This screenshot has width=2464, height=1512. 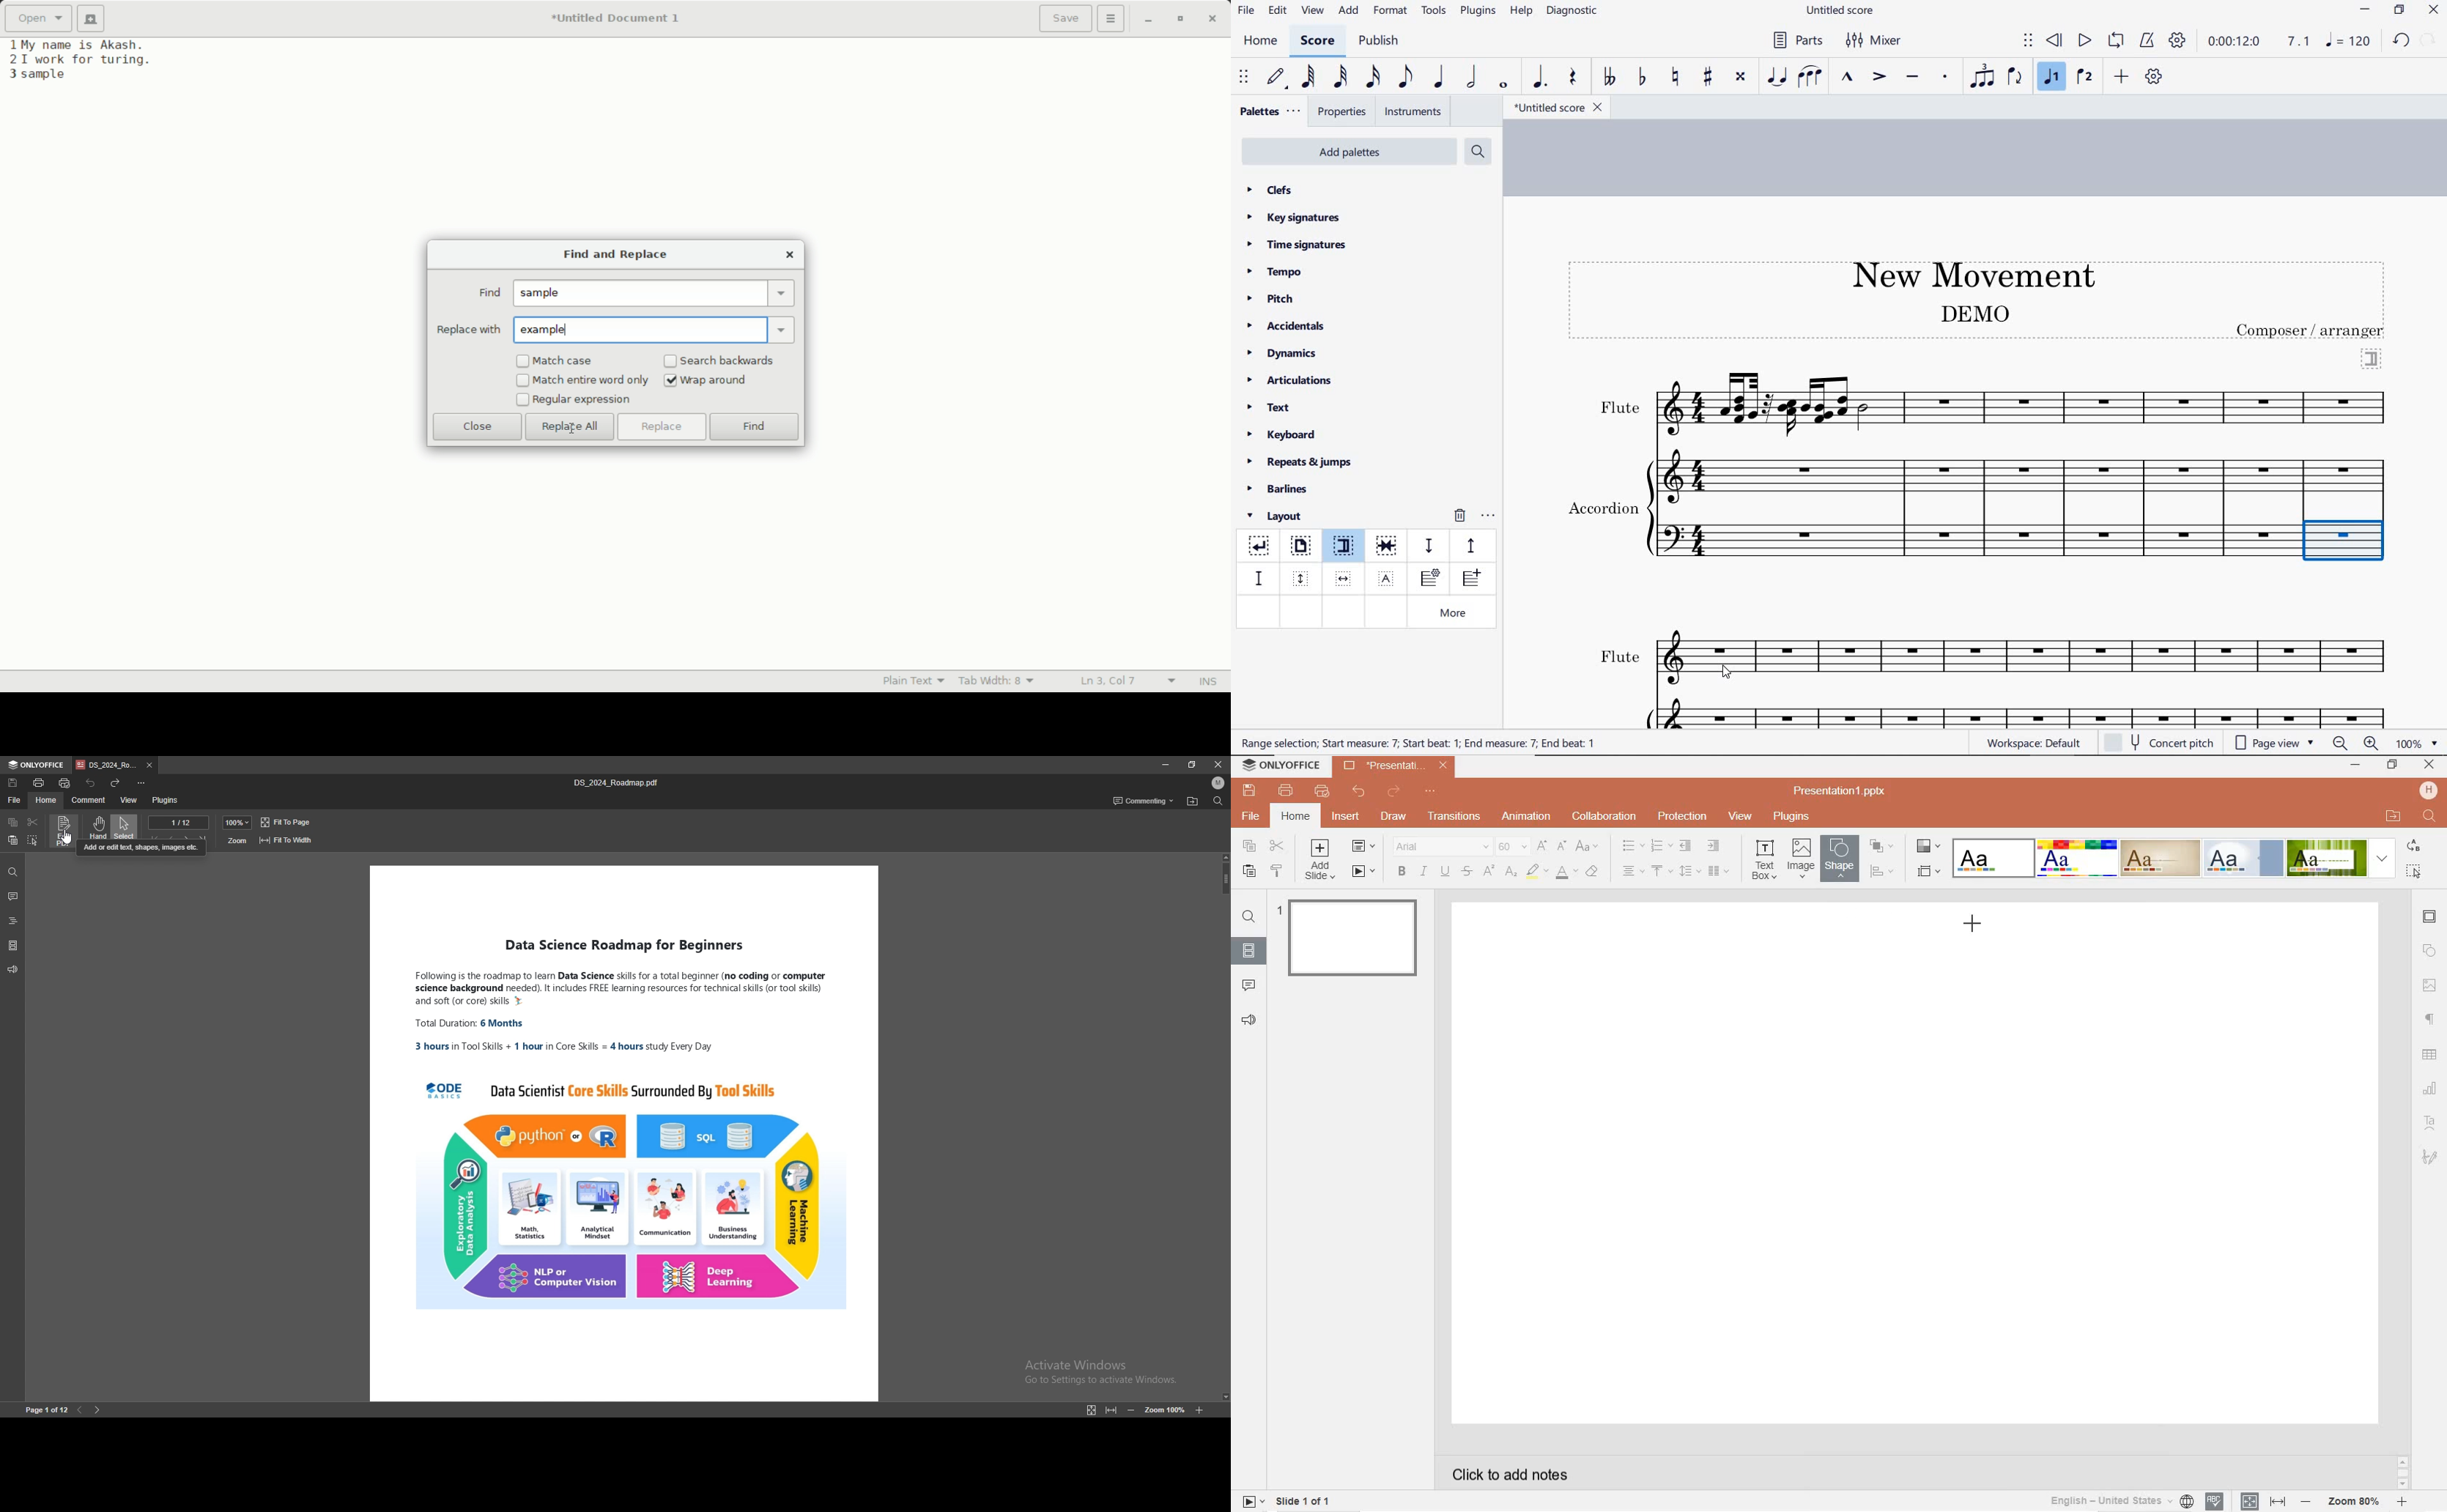 What do you see at coordinates (729, 360) in the screenshot?
I see `search backwards` at bounding box center [729, 360].